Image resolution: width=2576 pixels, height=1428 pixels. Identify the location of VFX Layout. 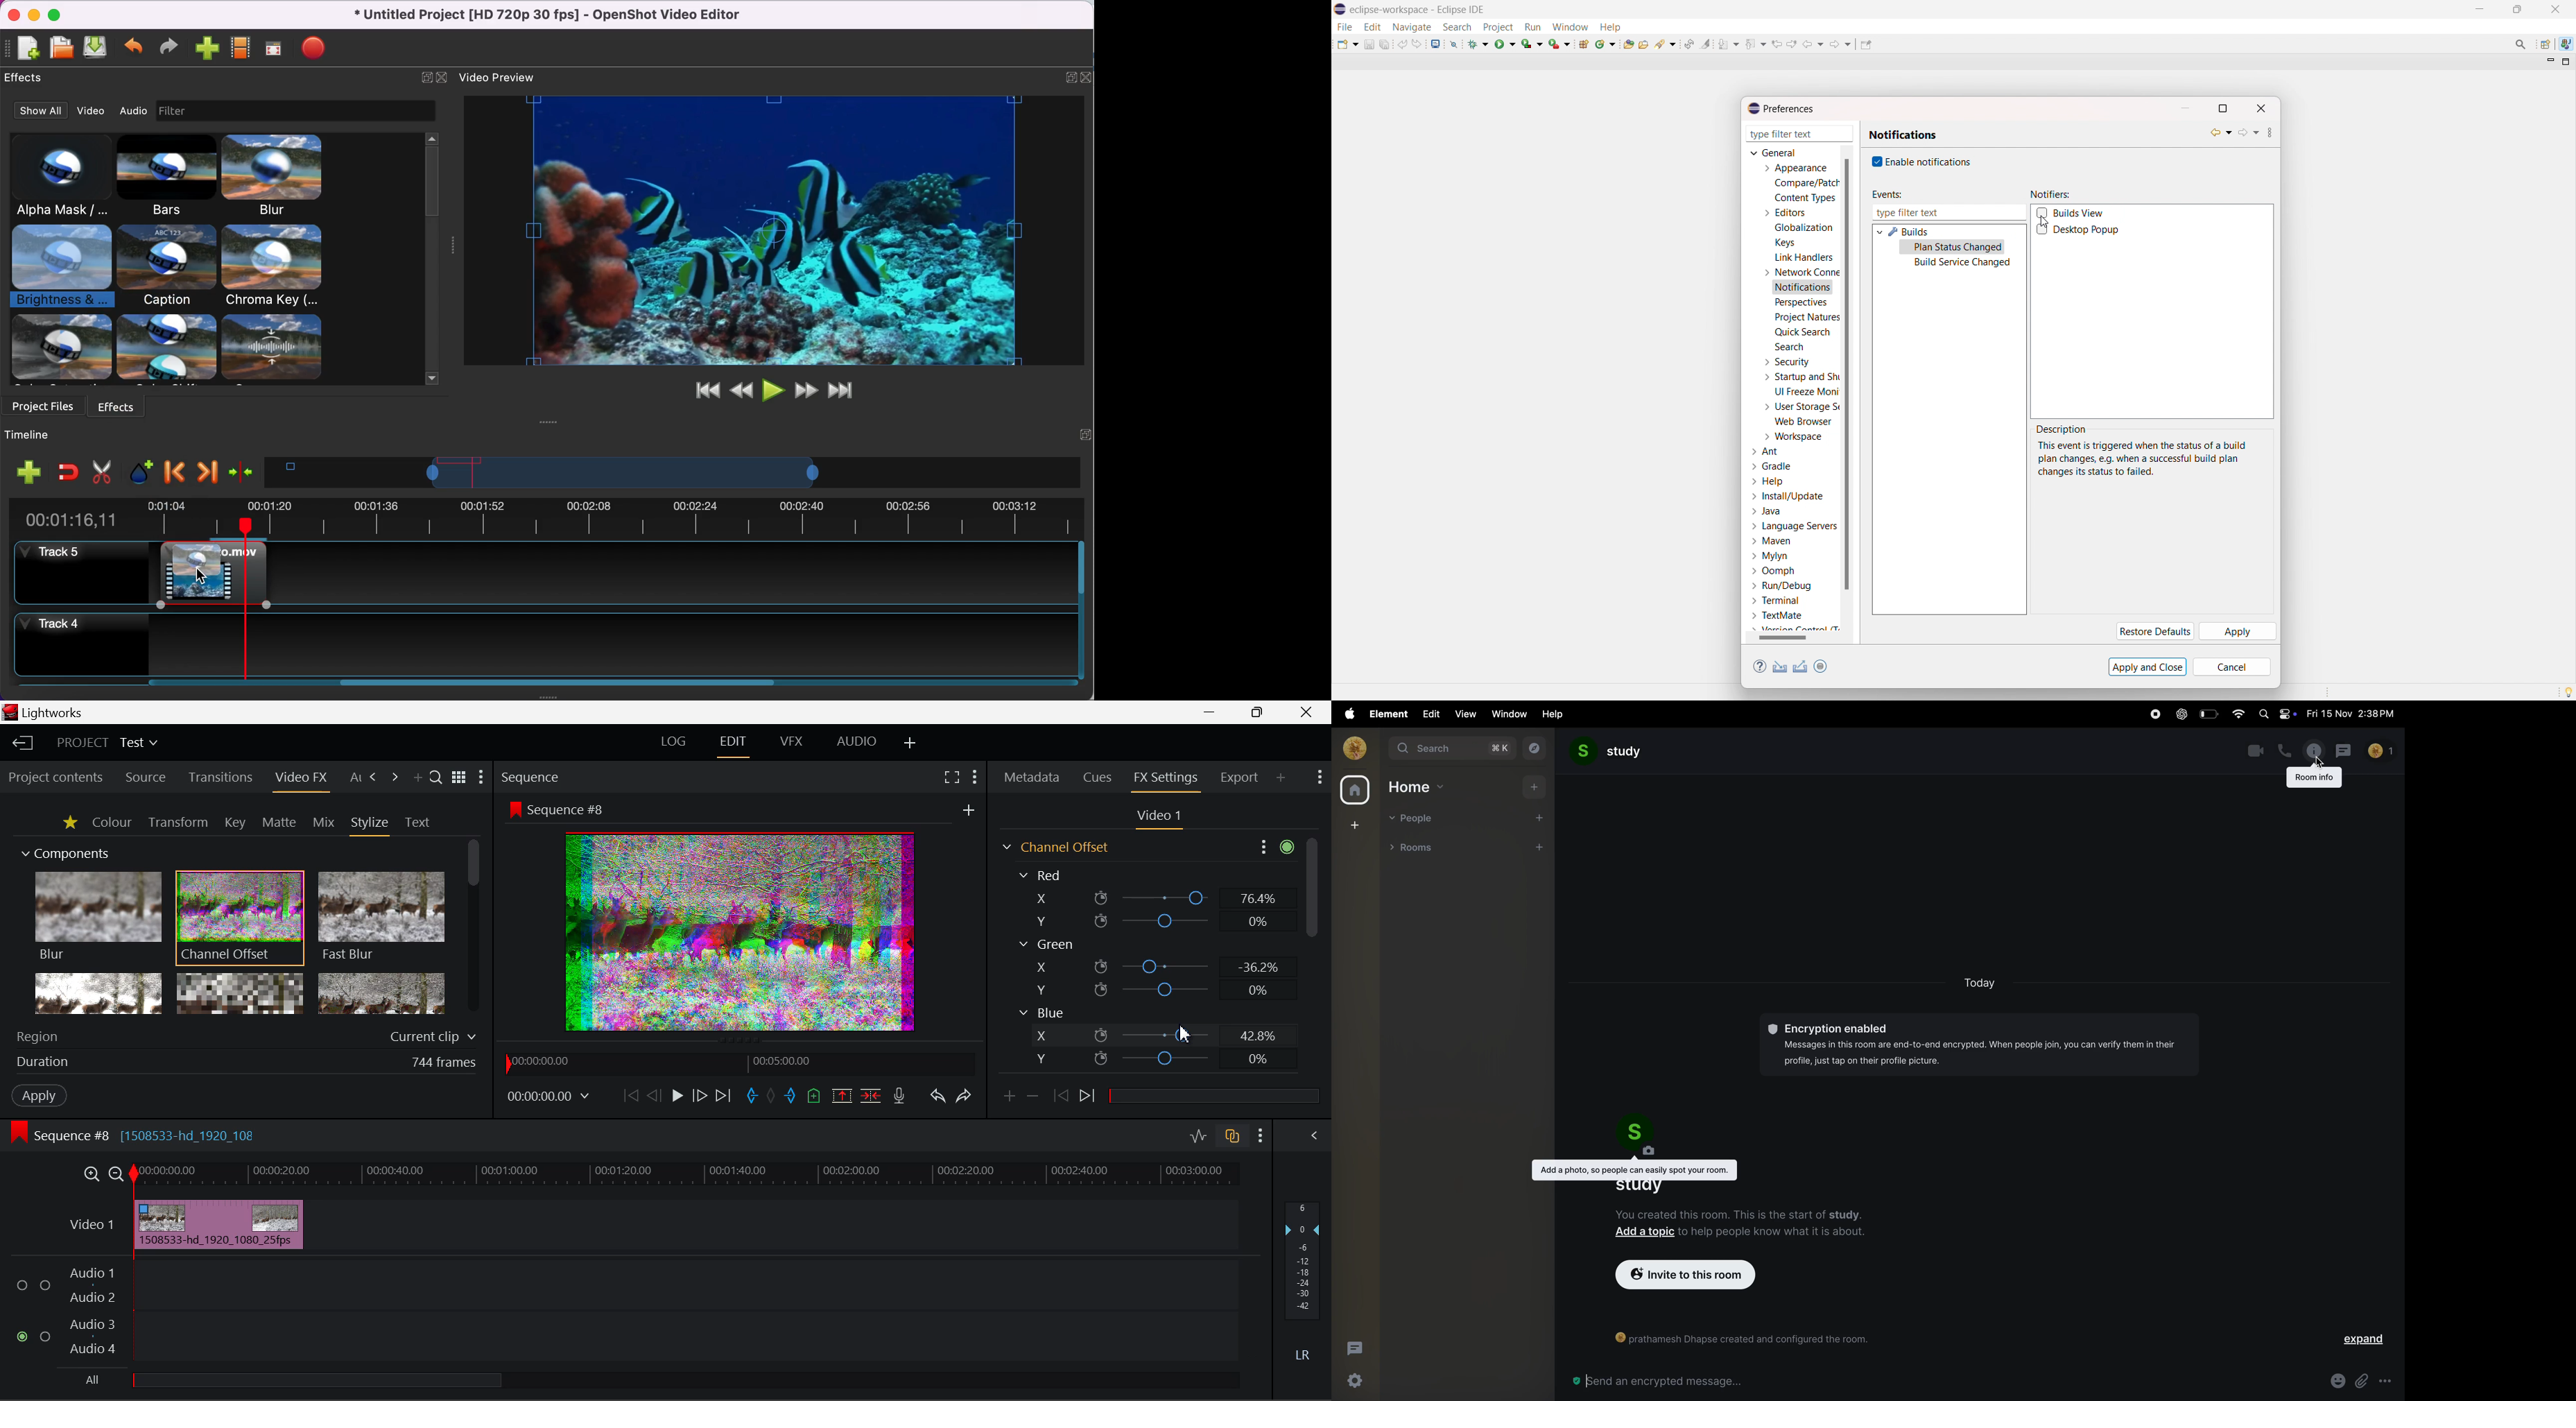
(791, 745).